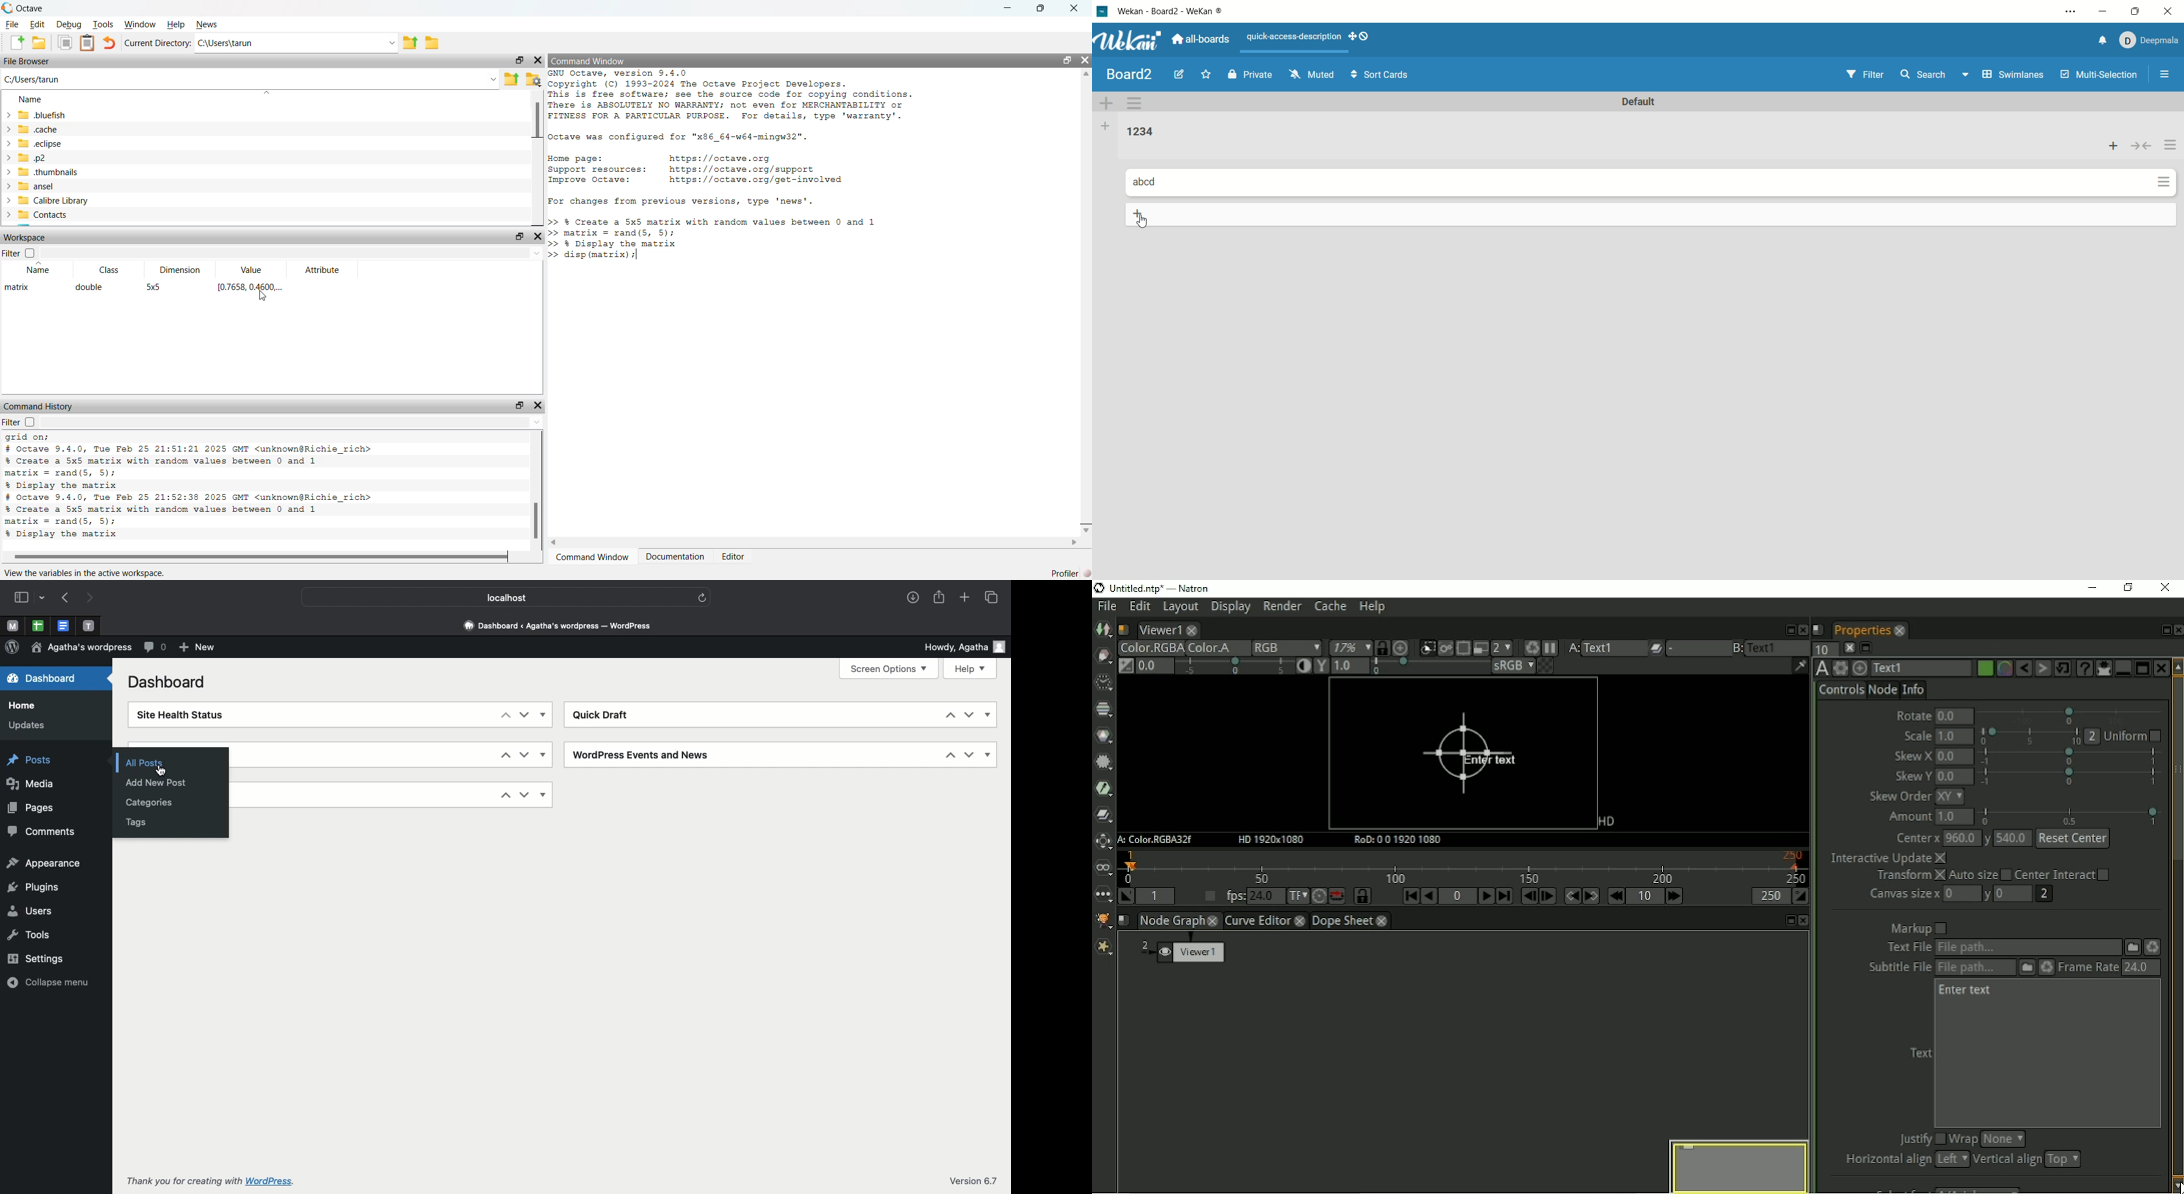  Describe the element at coordinates (733, 240) in the screenshot. I see `Create a 5x5 matrix with random values between 0 and 1
trix = rand(s, 5);

Display the matrix

sp (matrix) |` at that location.